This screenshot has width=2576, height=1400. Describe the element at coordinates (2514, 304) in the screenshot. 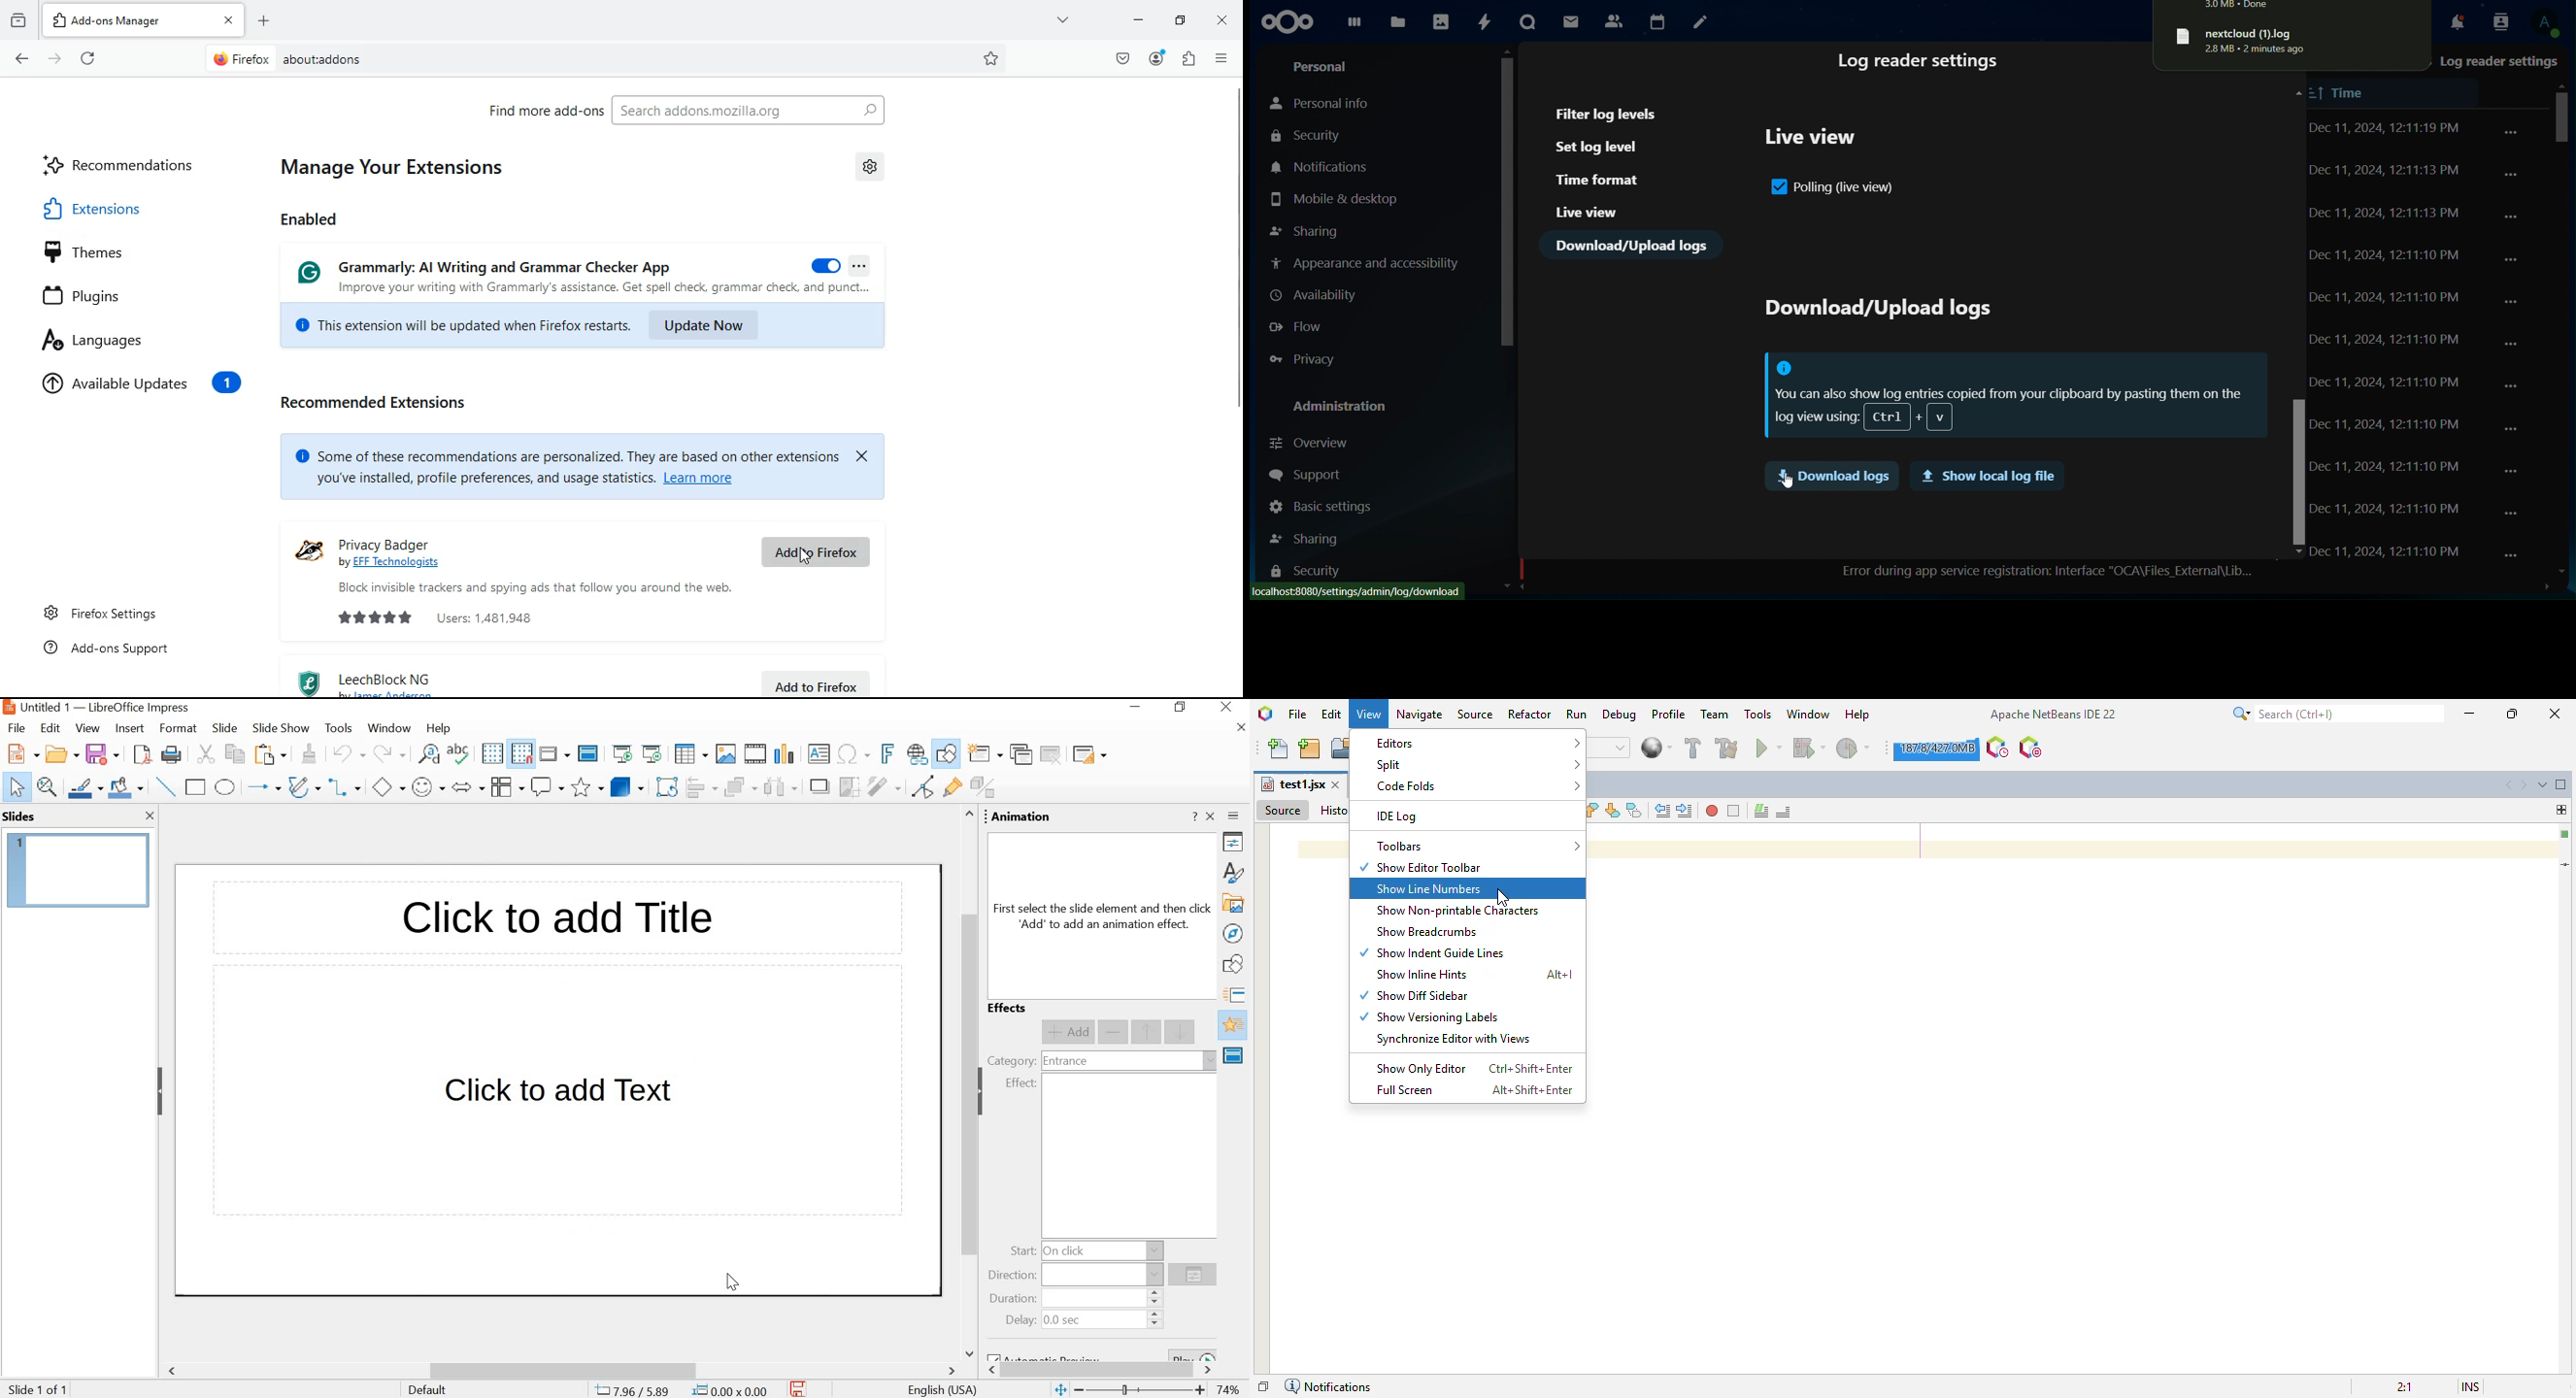

I see `...` at that location.